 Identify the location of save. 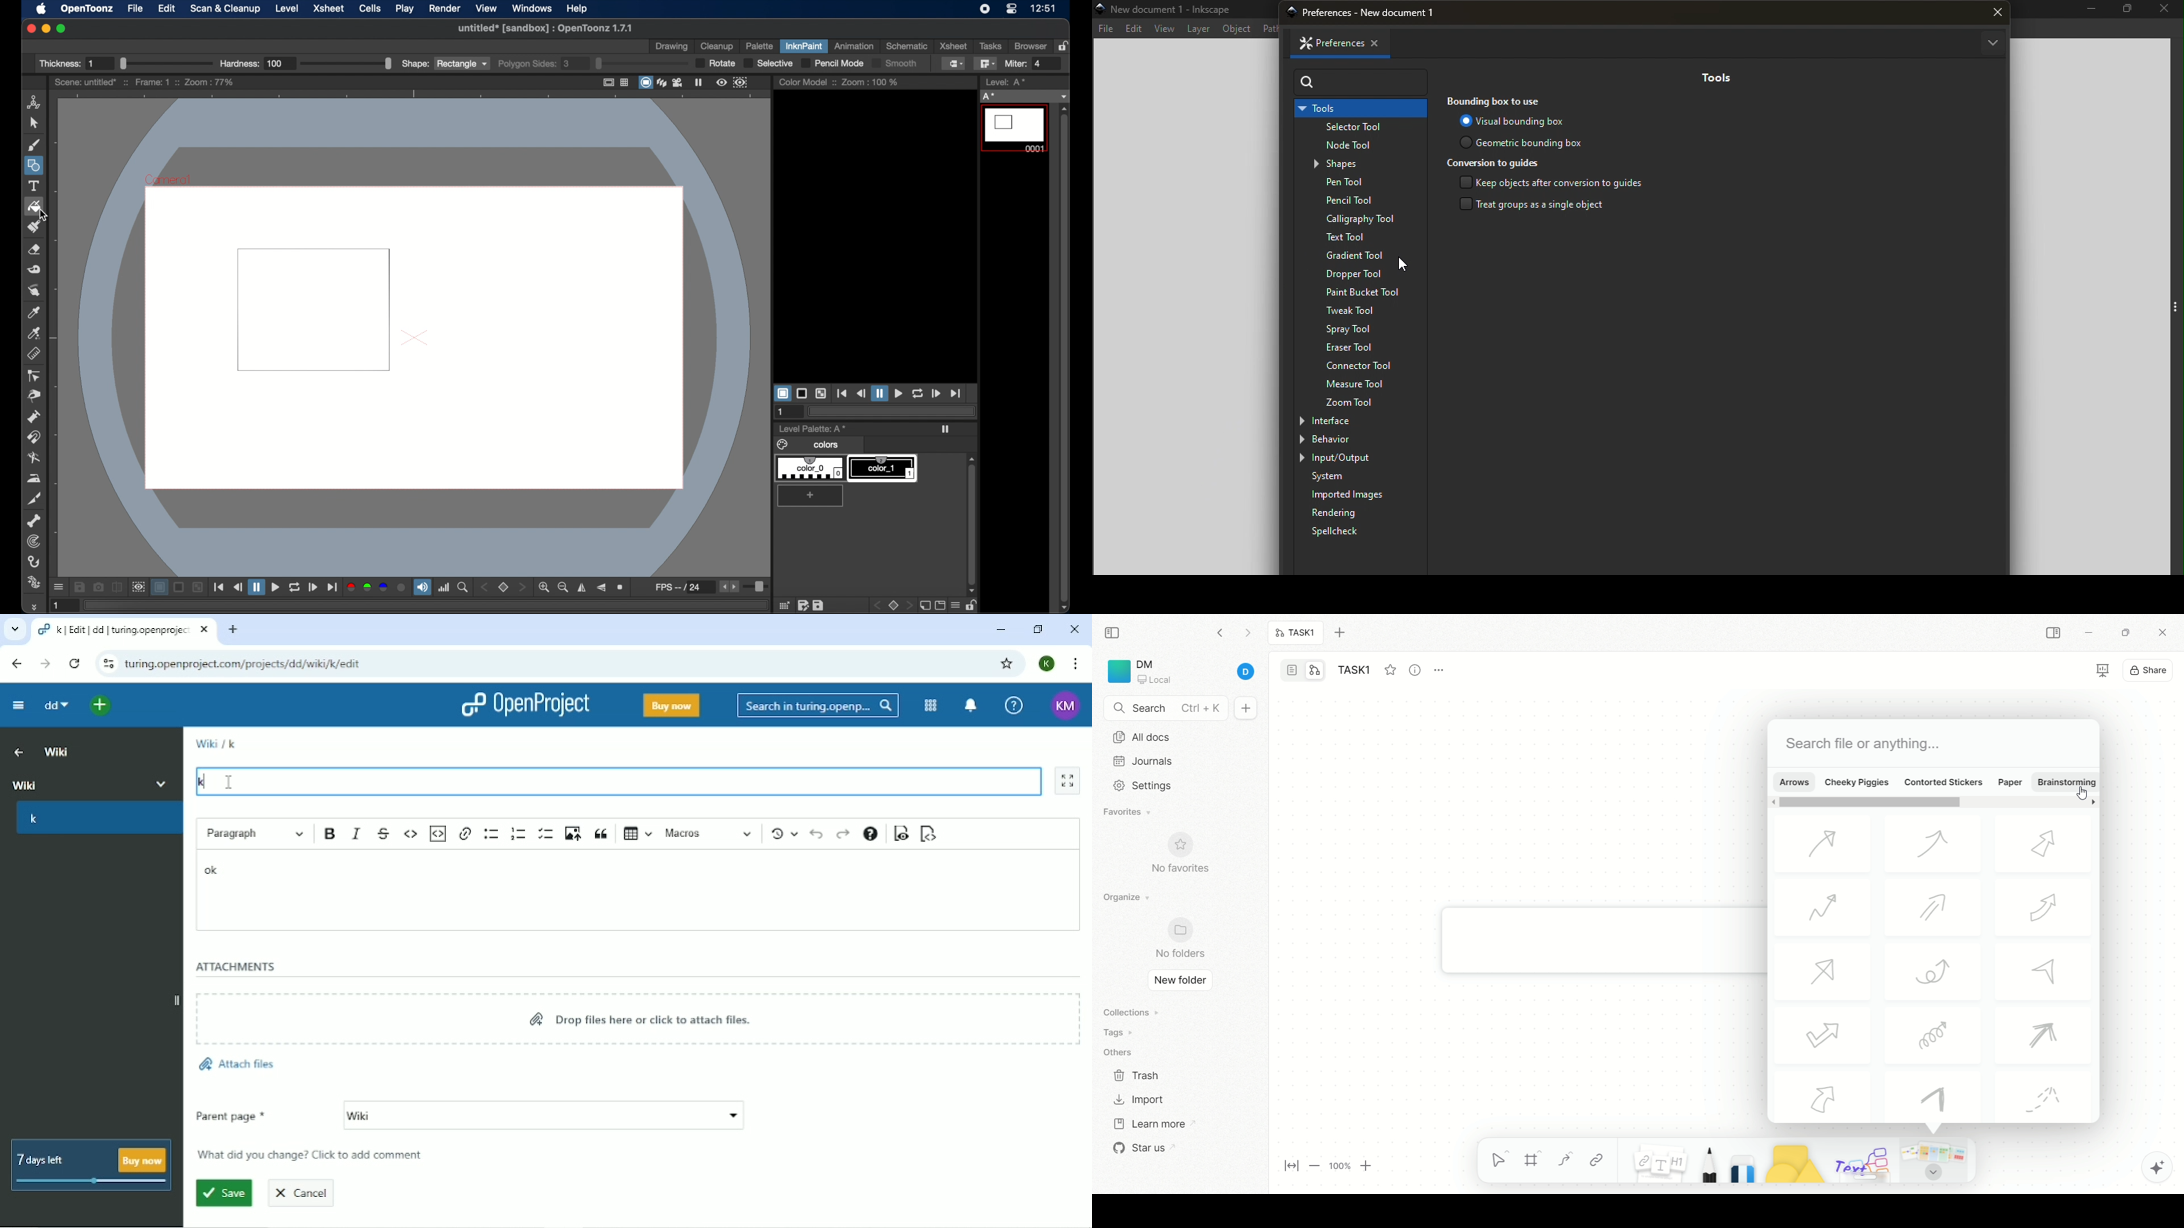
(819, 605).